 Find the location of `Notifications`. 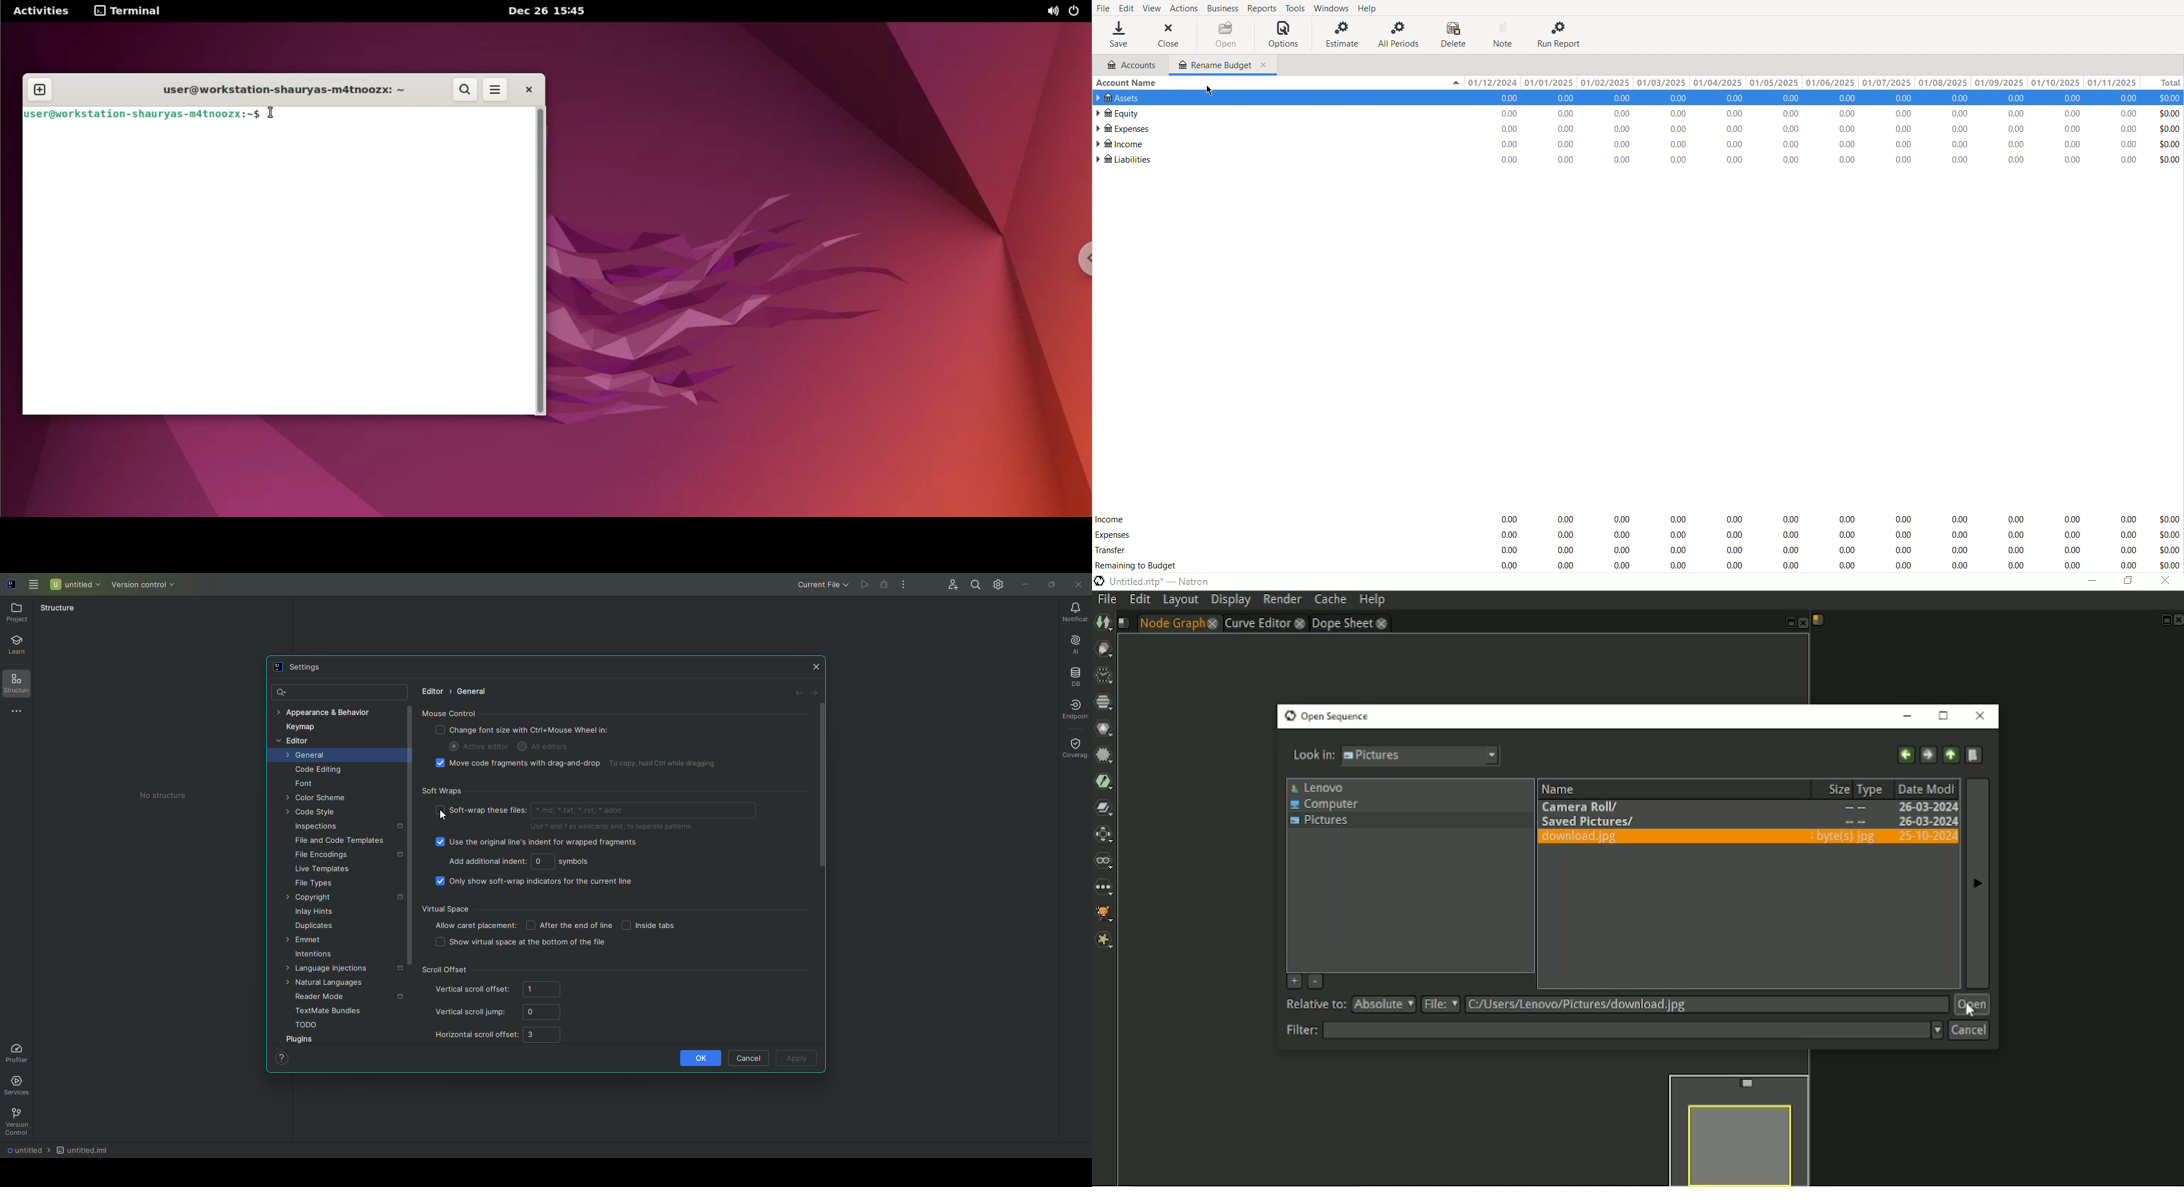

Notifications is located at coordinates (1073, 611).